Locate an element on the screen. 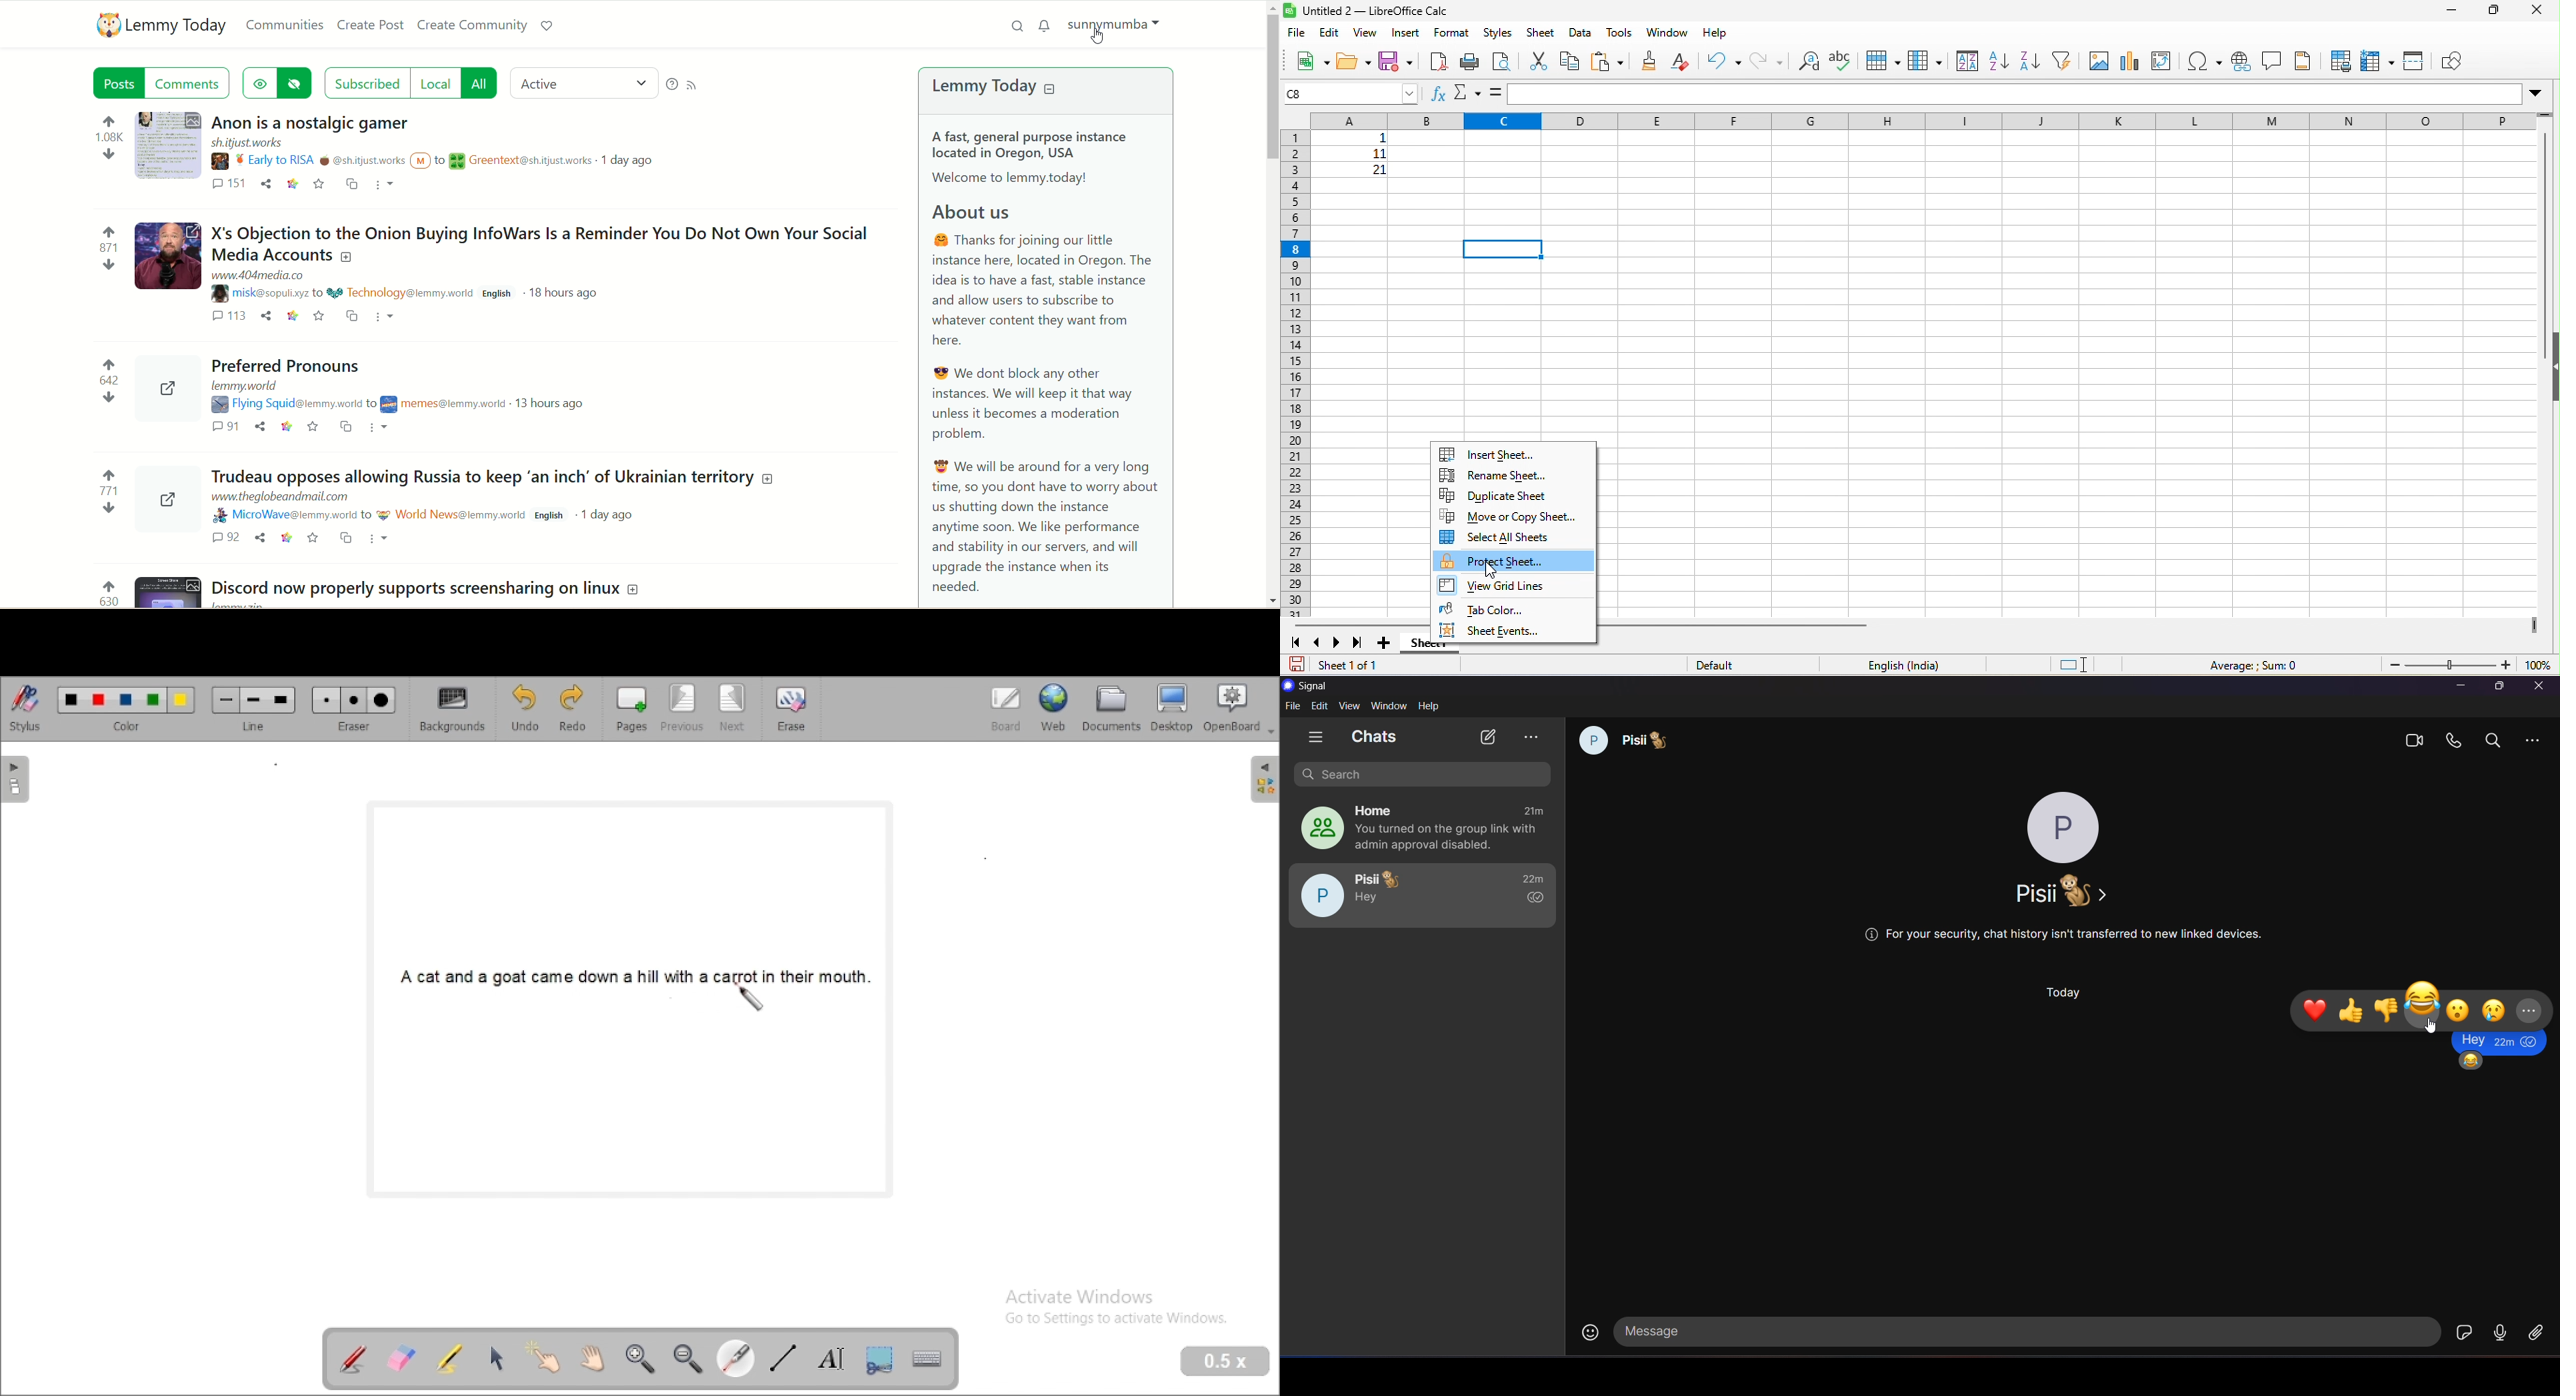  hide posts is located at coordinates (298, 83).